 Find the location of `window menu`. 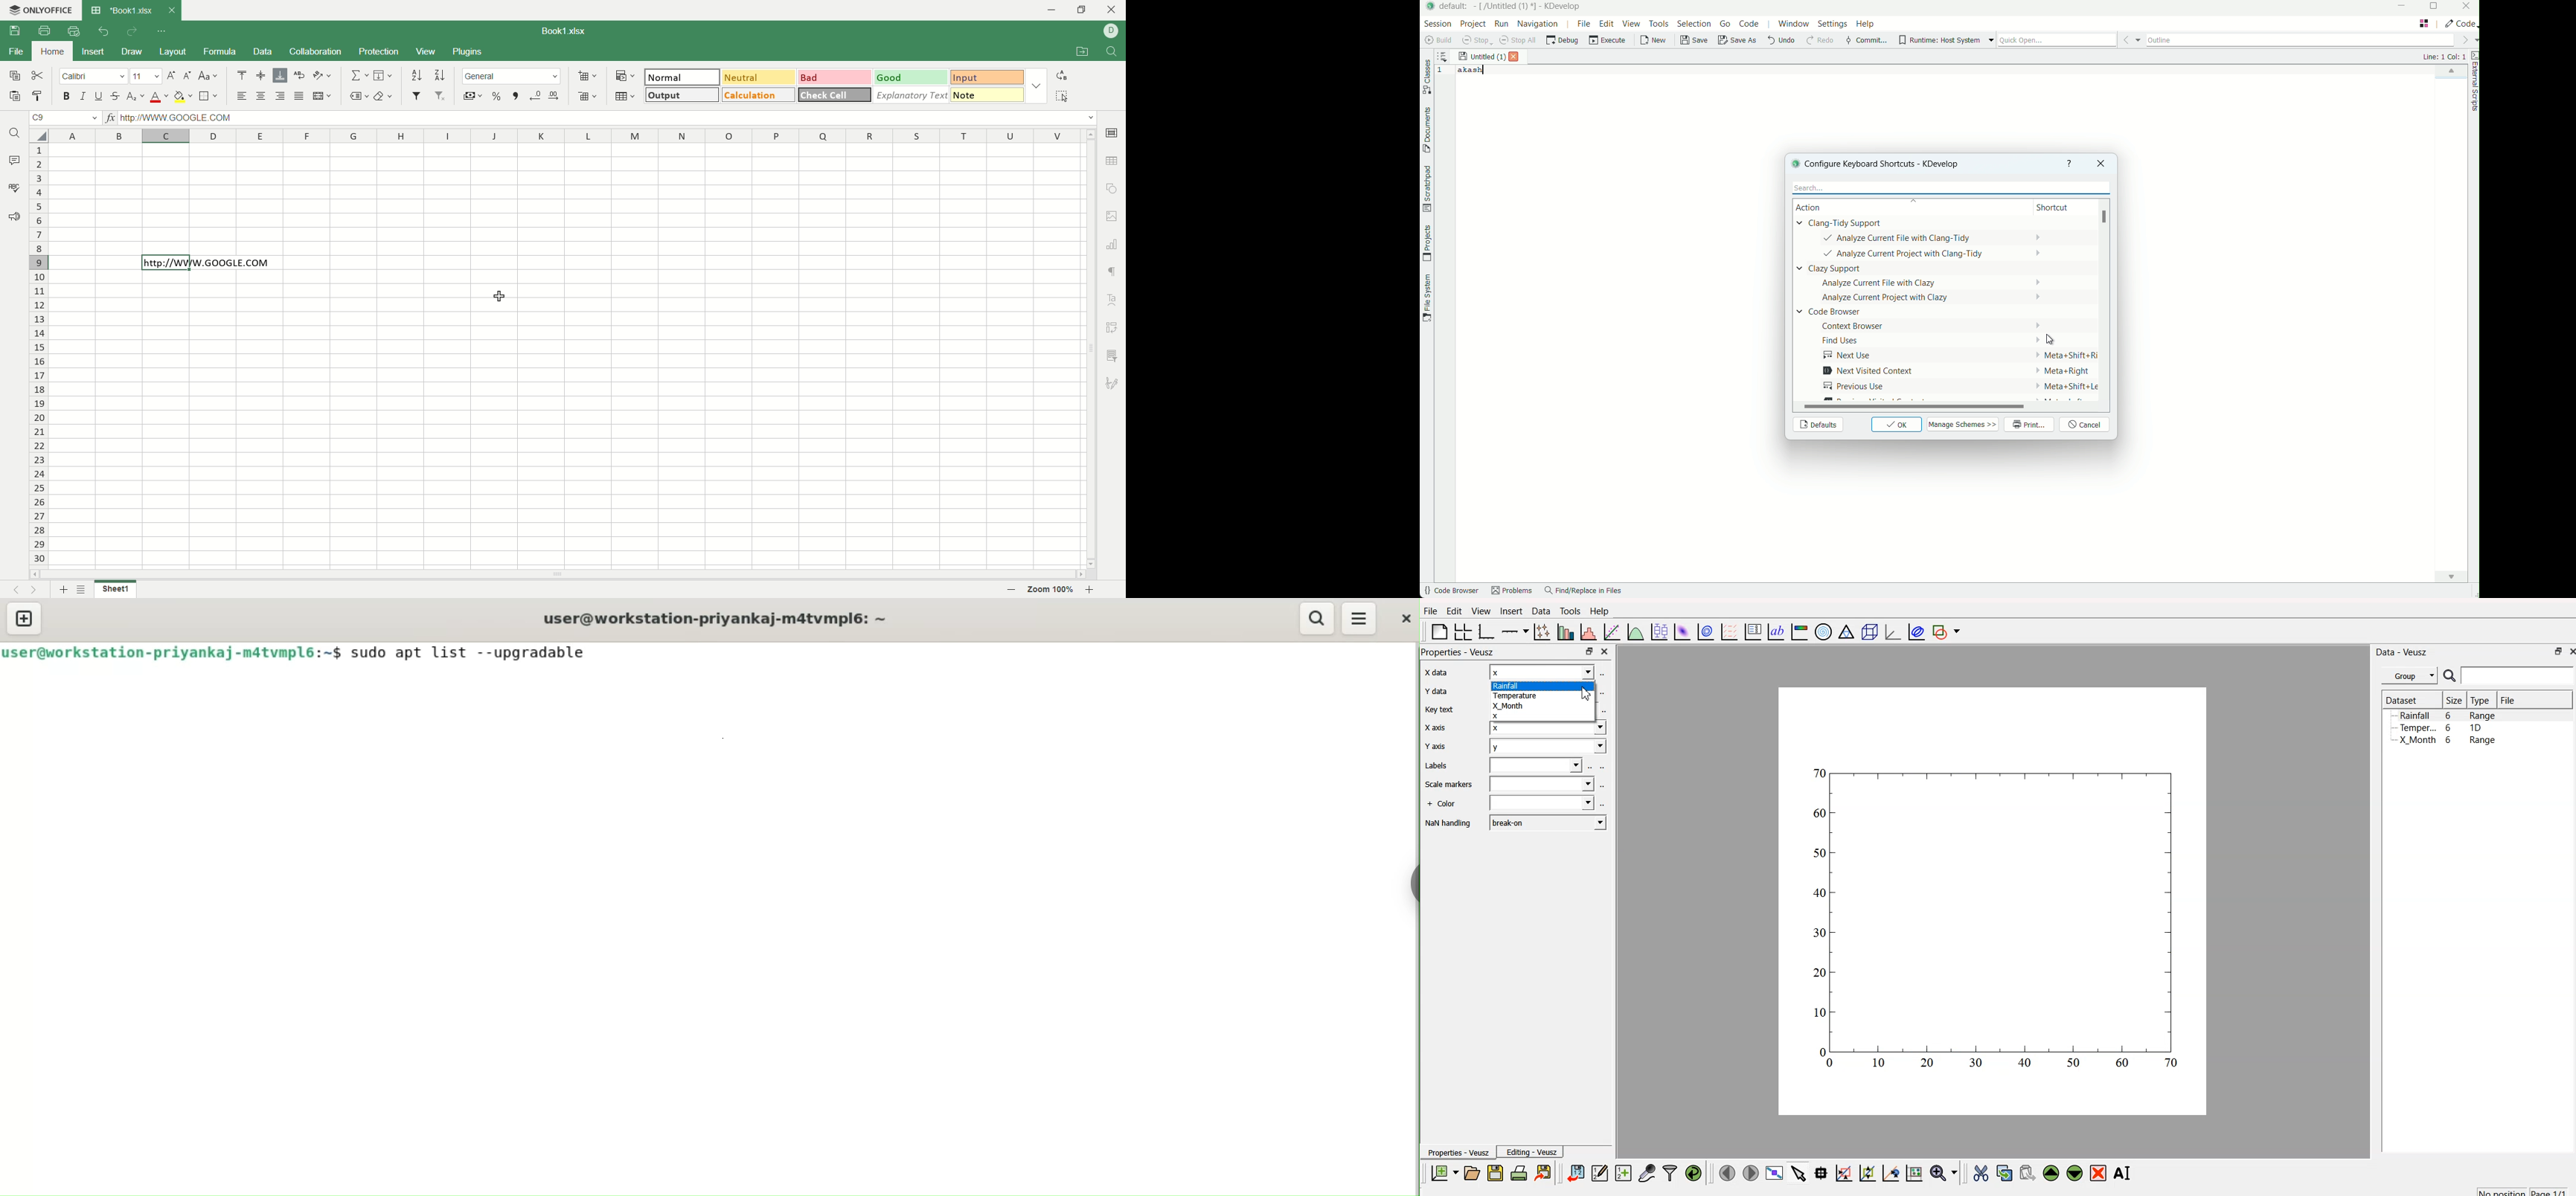

window menu is located at coordinates (1794, 25).